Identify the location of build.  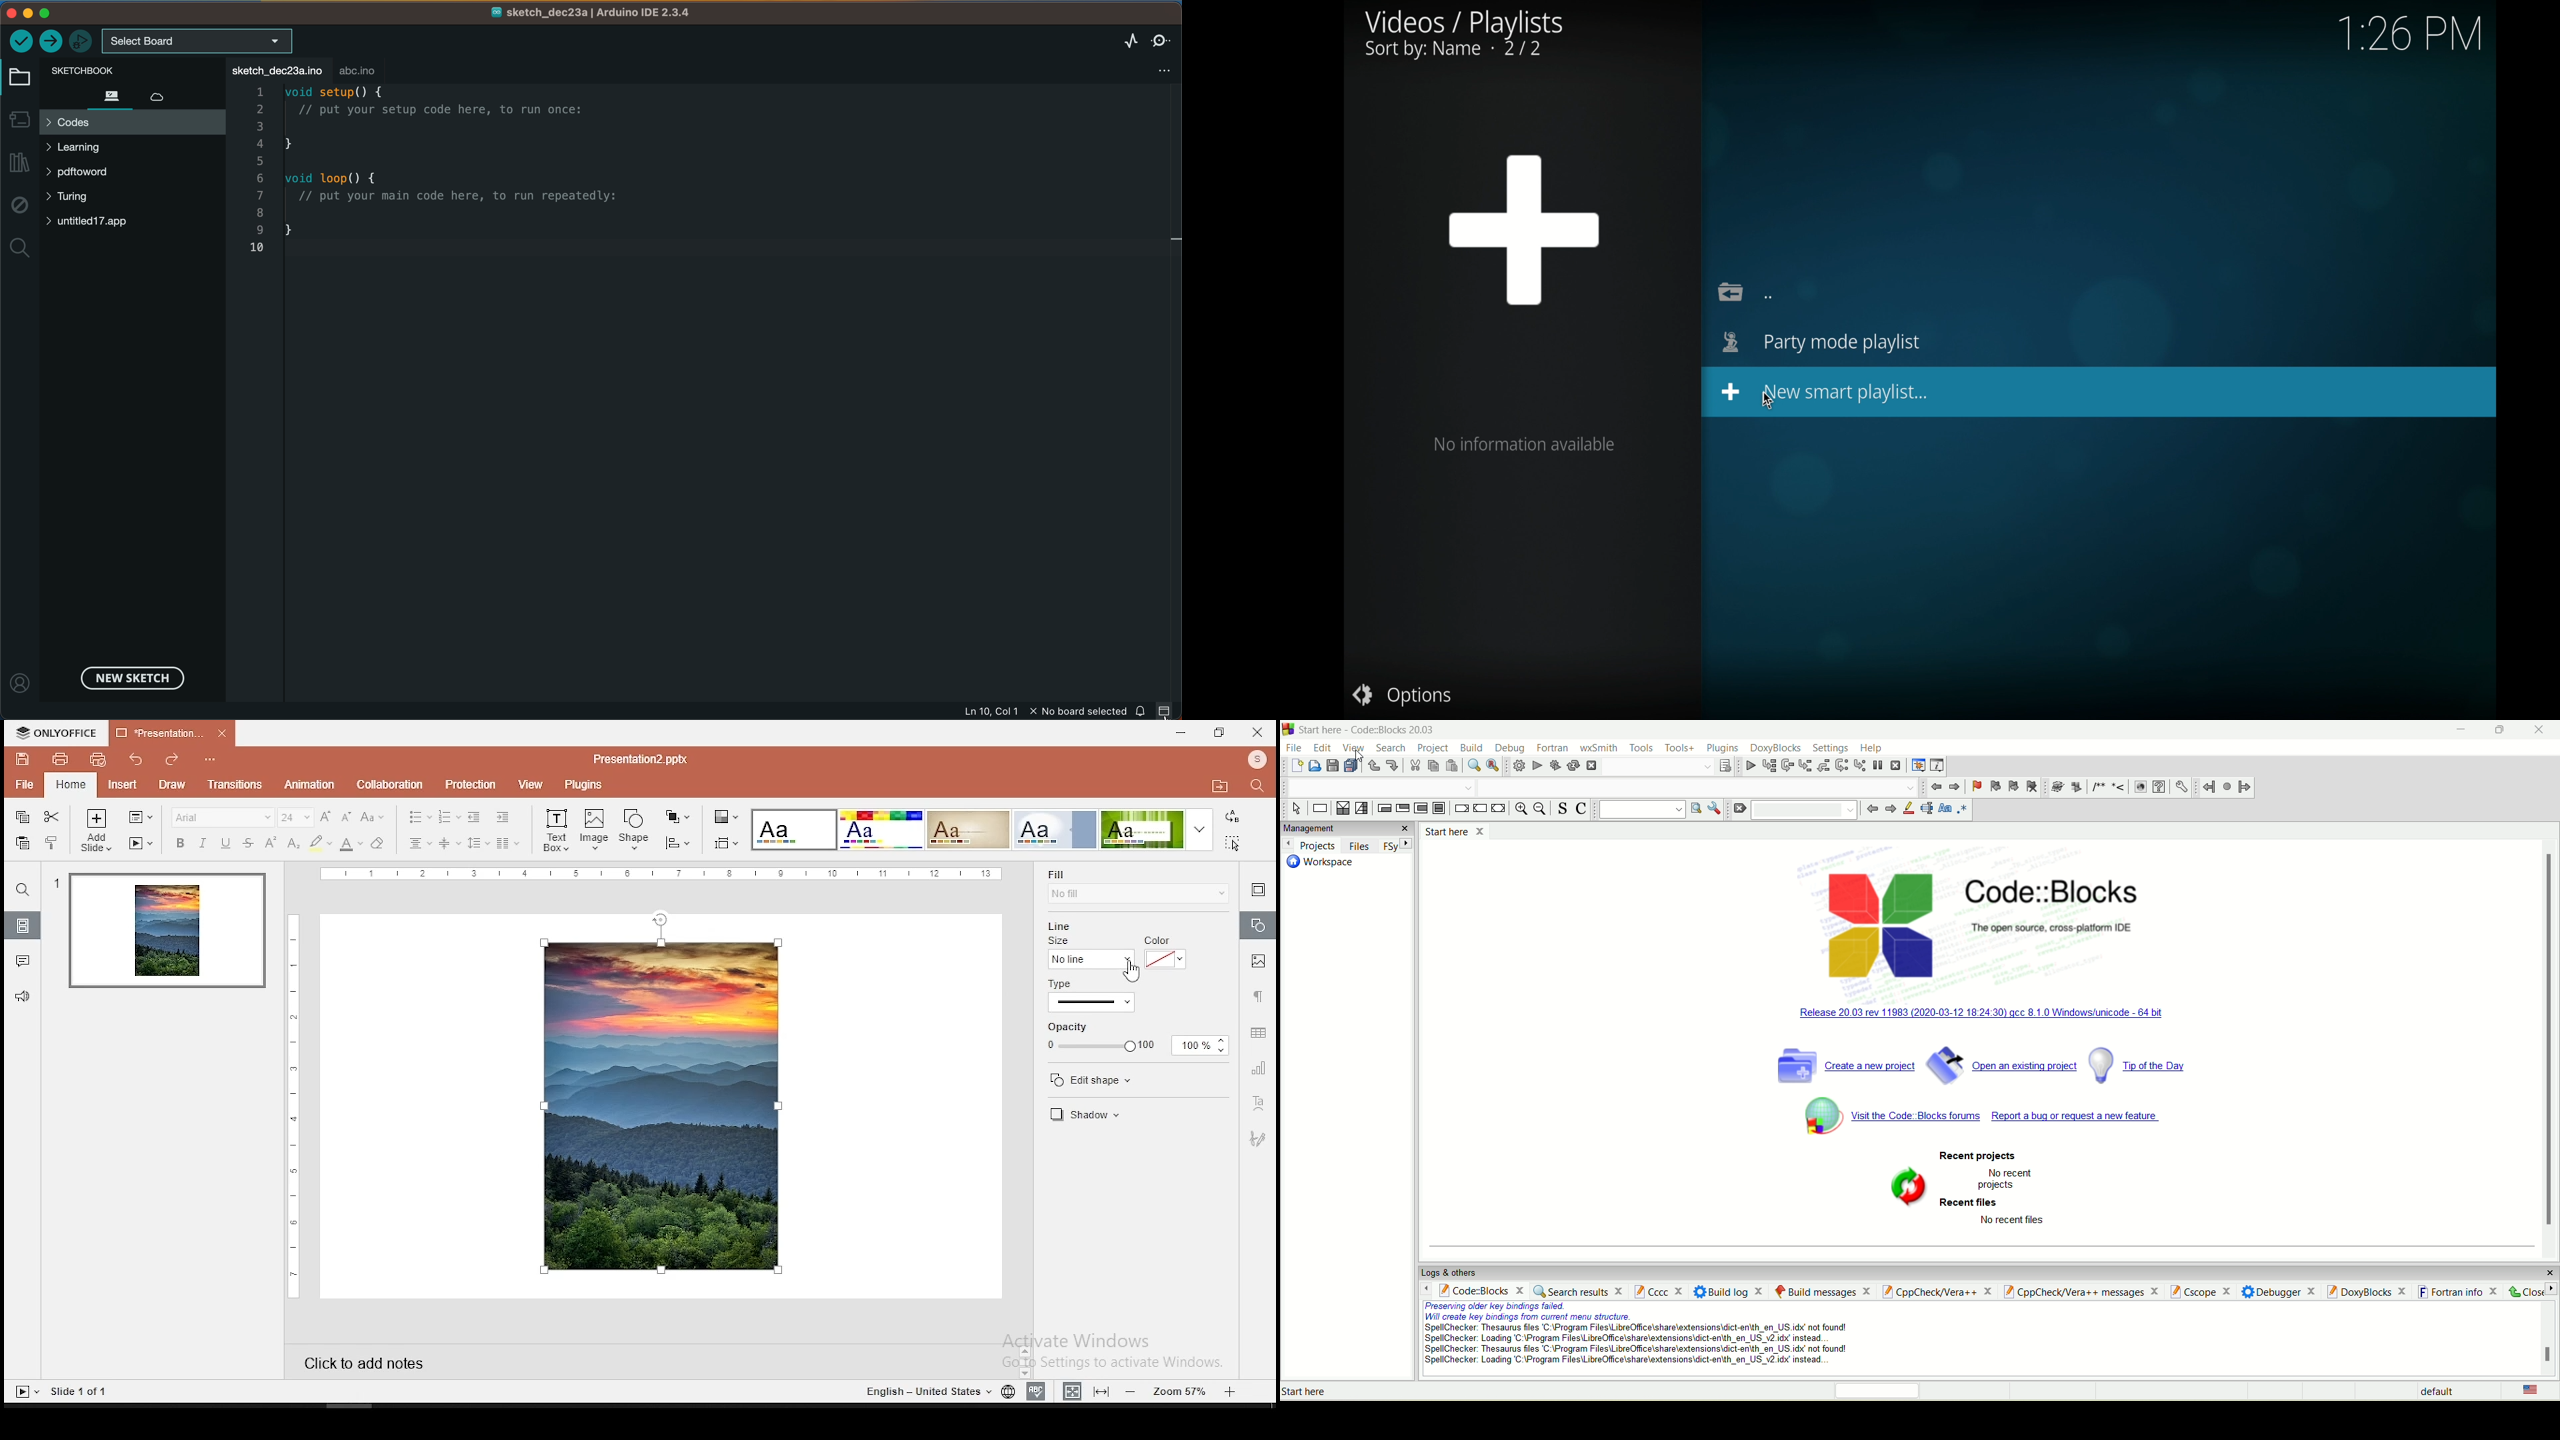
(1471, 747).